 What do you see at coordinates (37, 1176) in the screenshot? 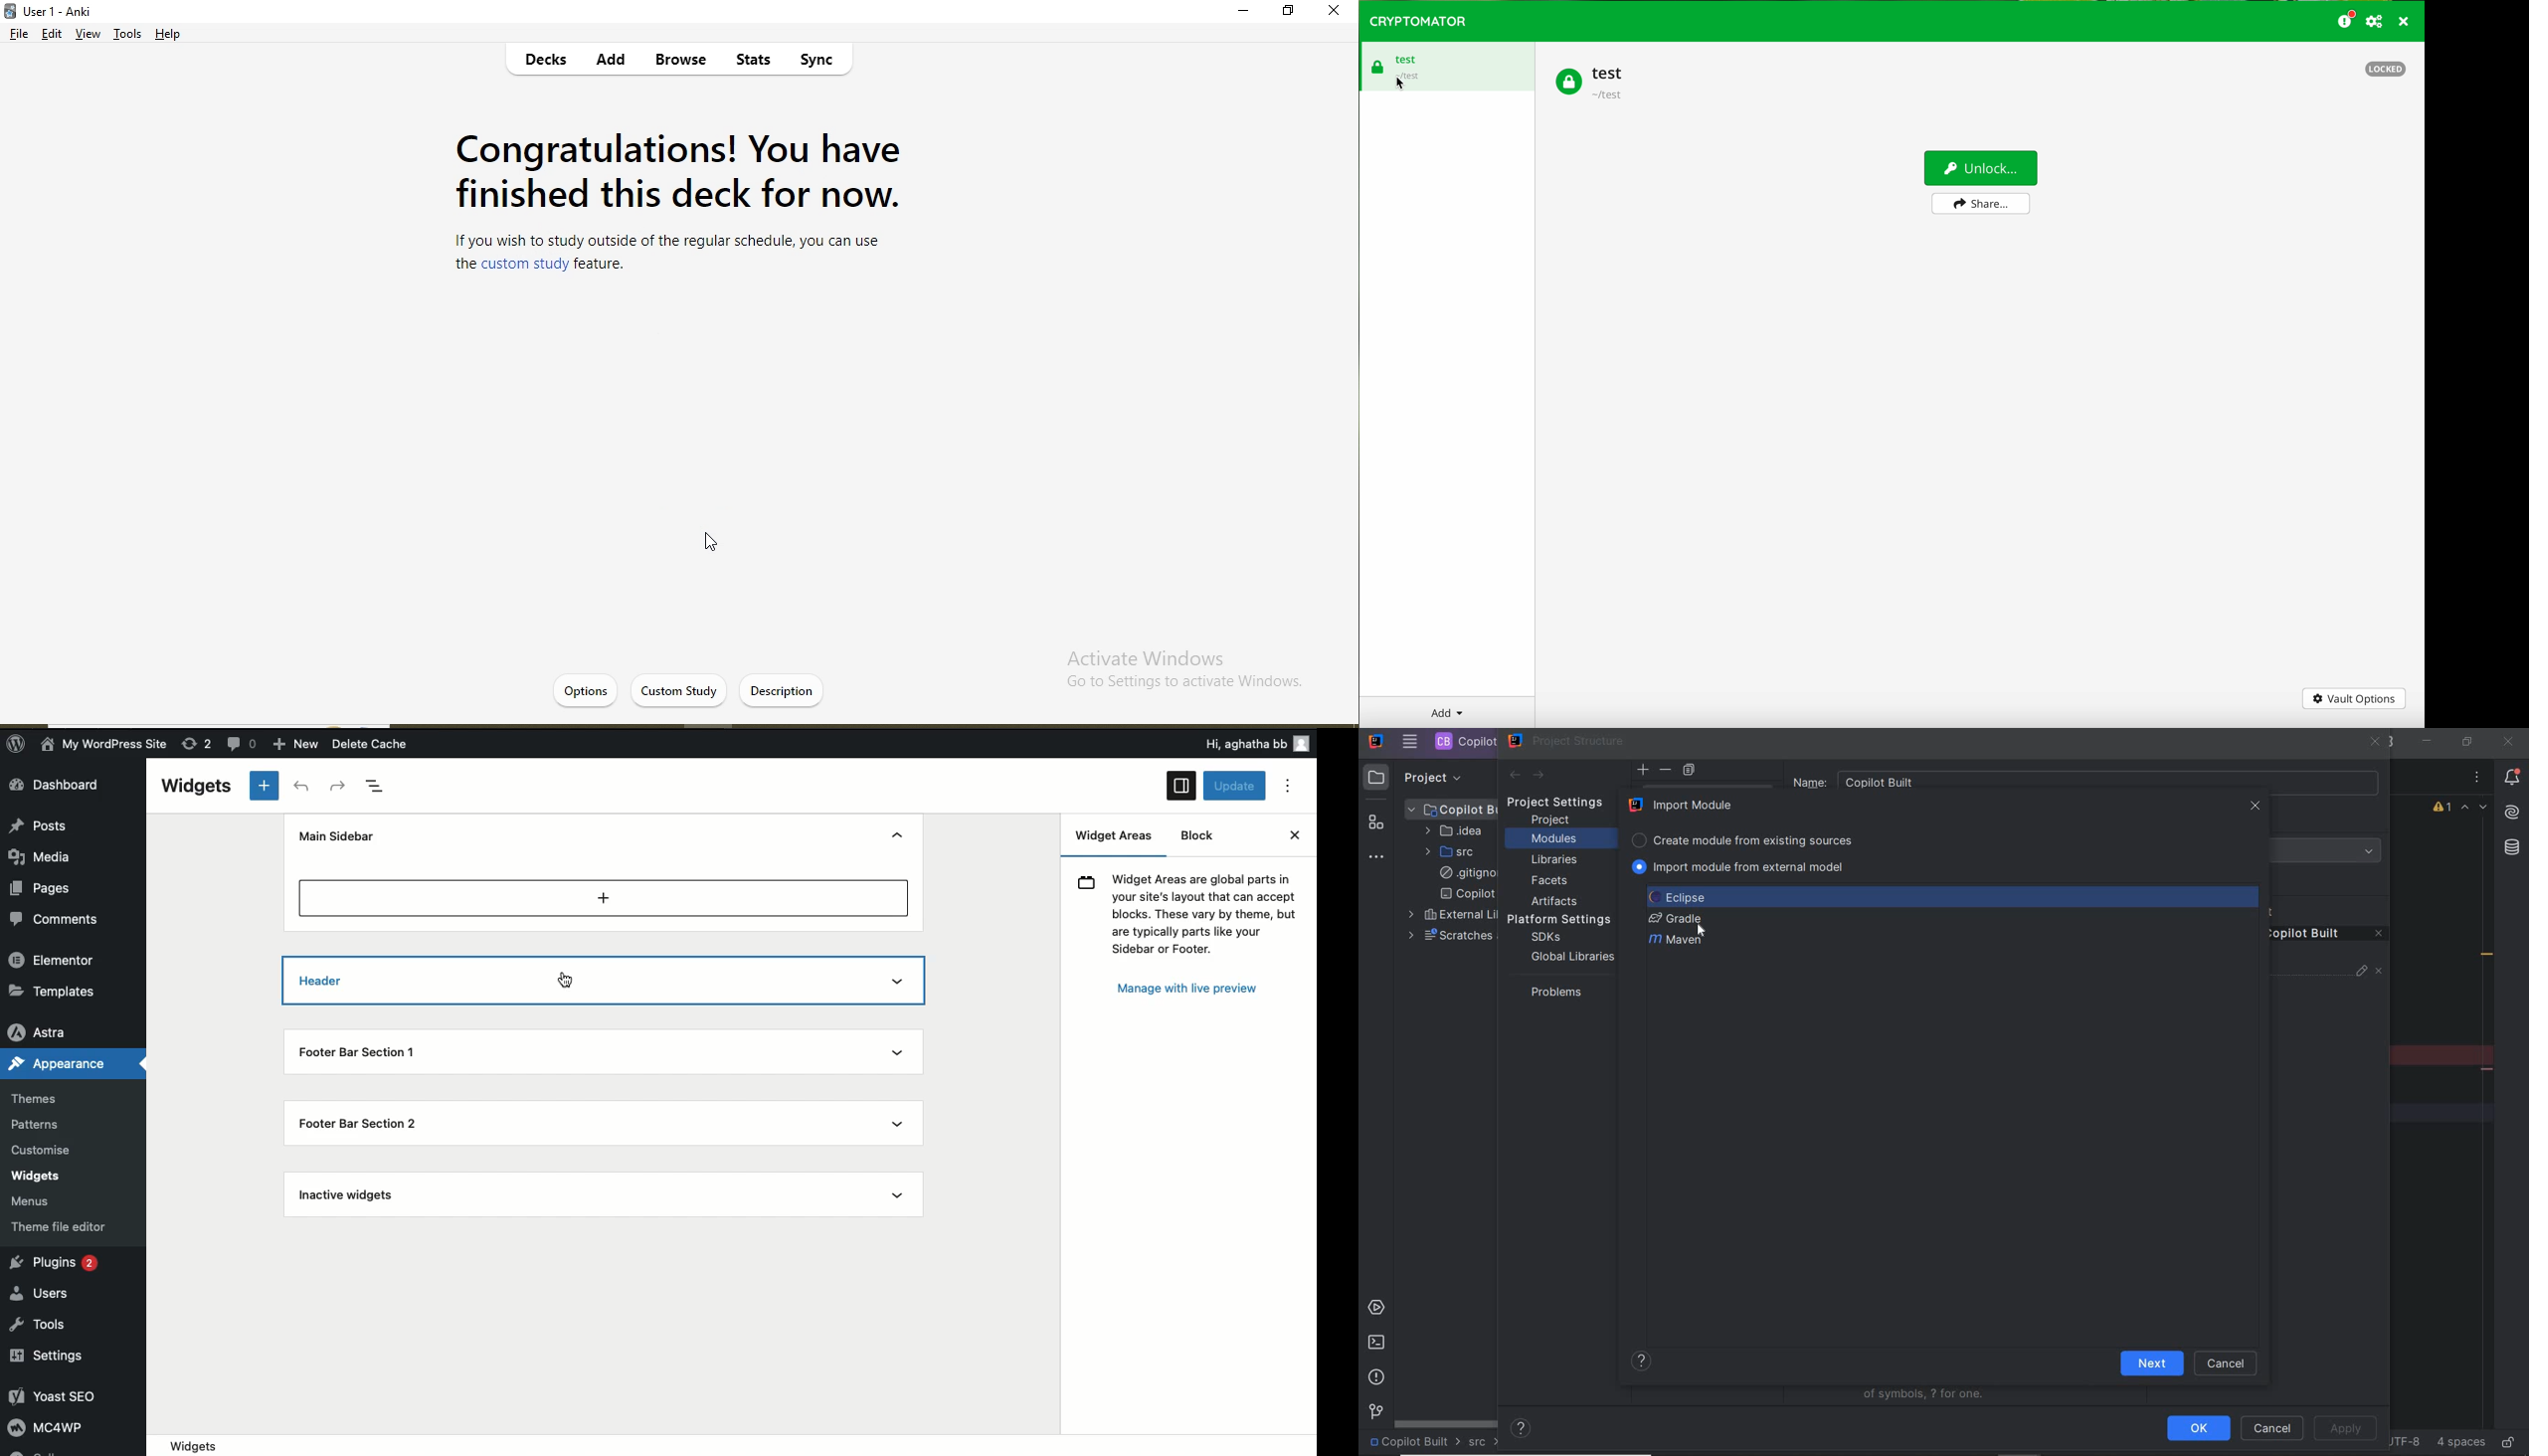
I see `Widgets` at bounding box center [37, 1176].